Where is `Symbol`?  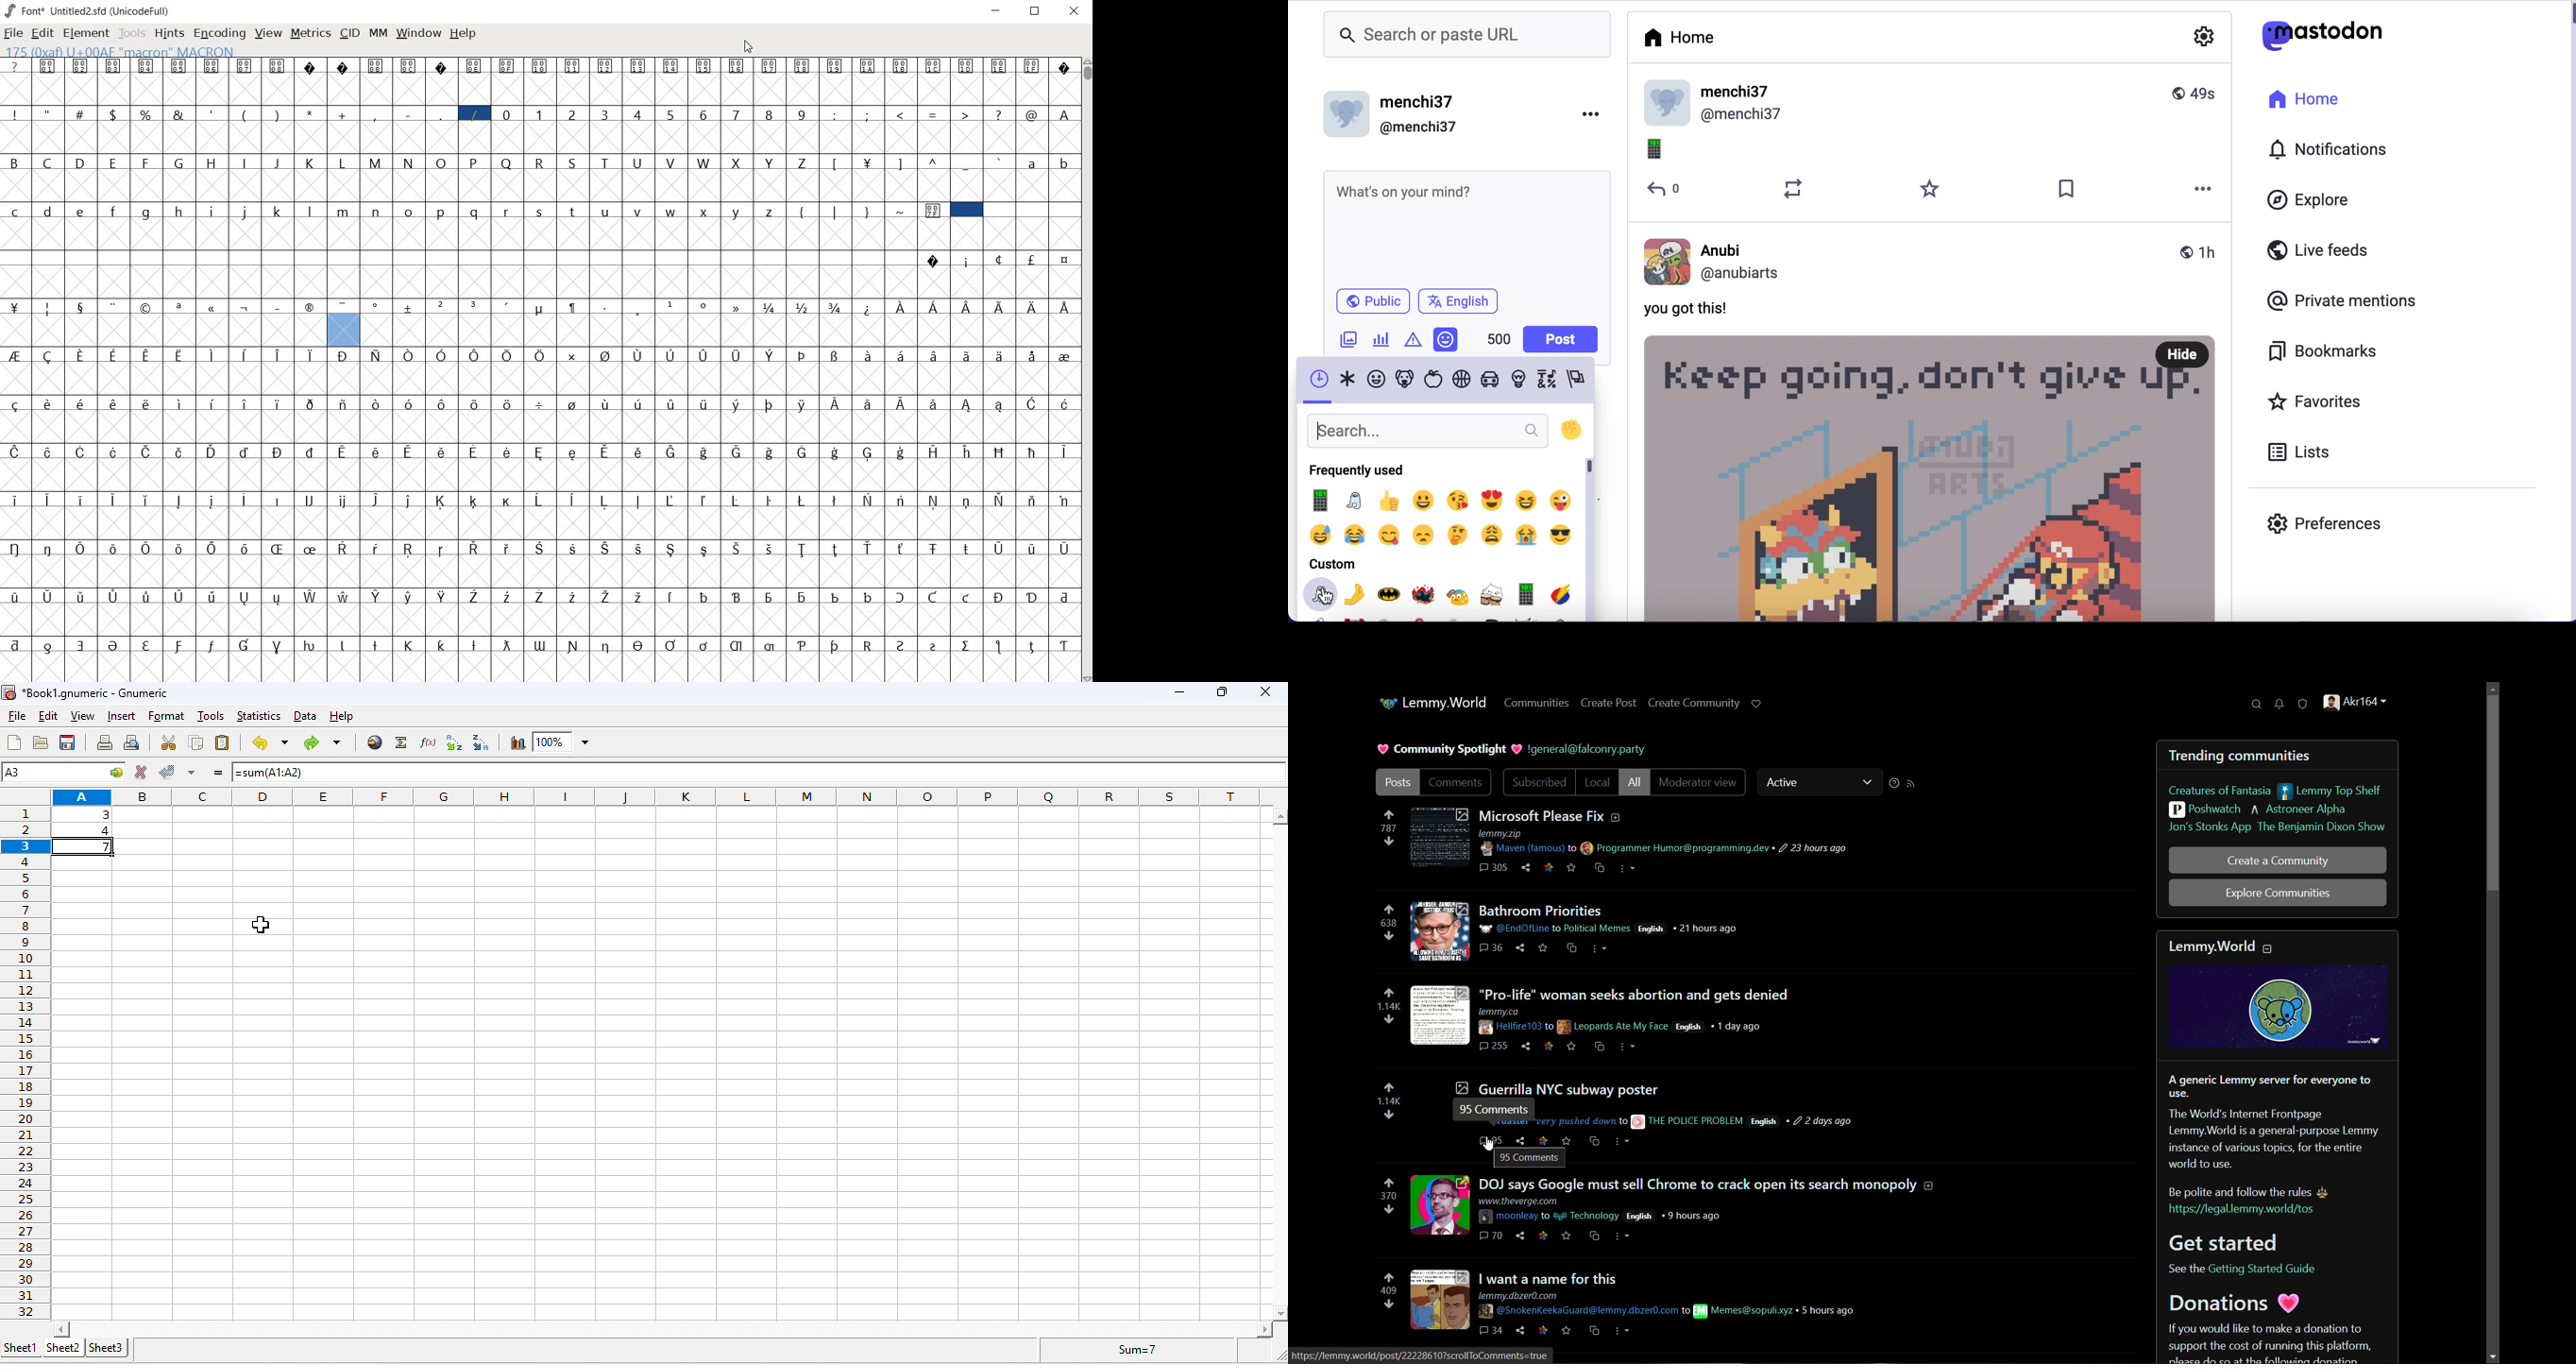 Symbol is located at coordinates (670, 500).